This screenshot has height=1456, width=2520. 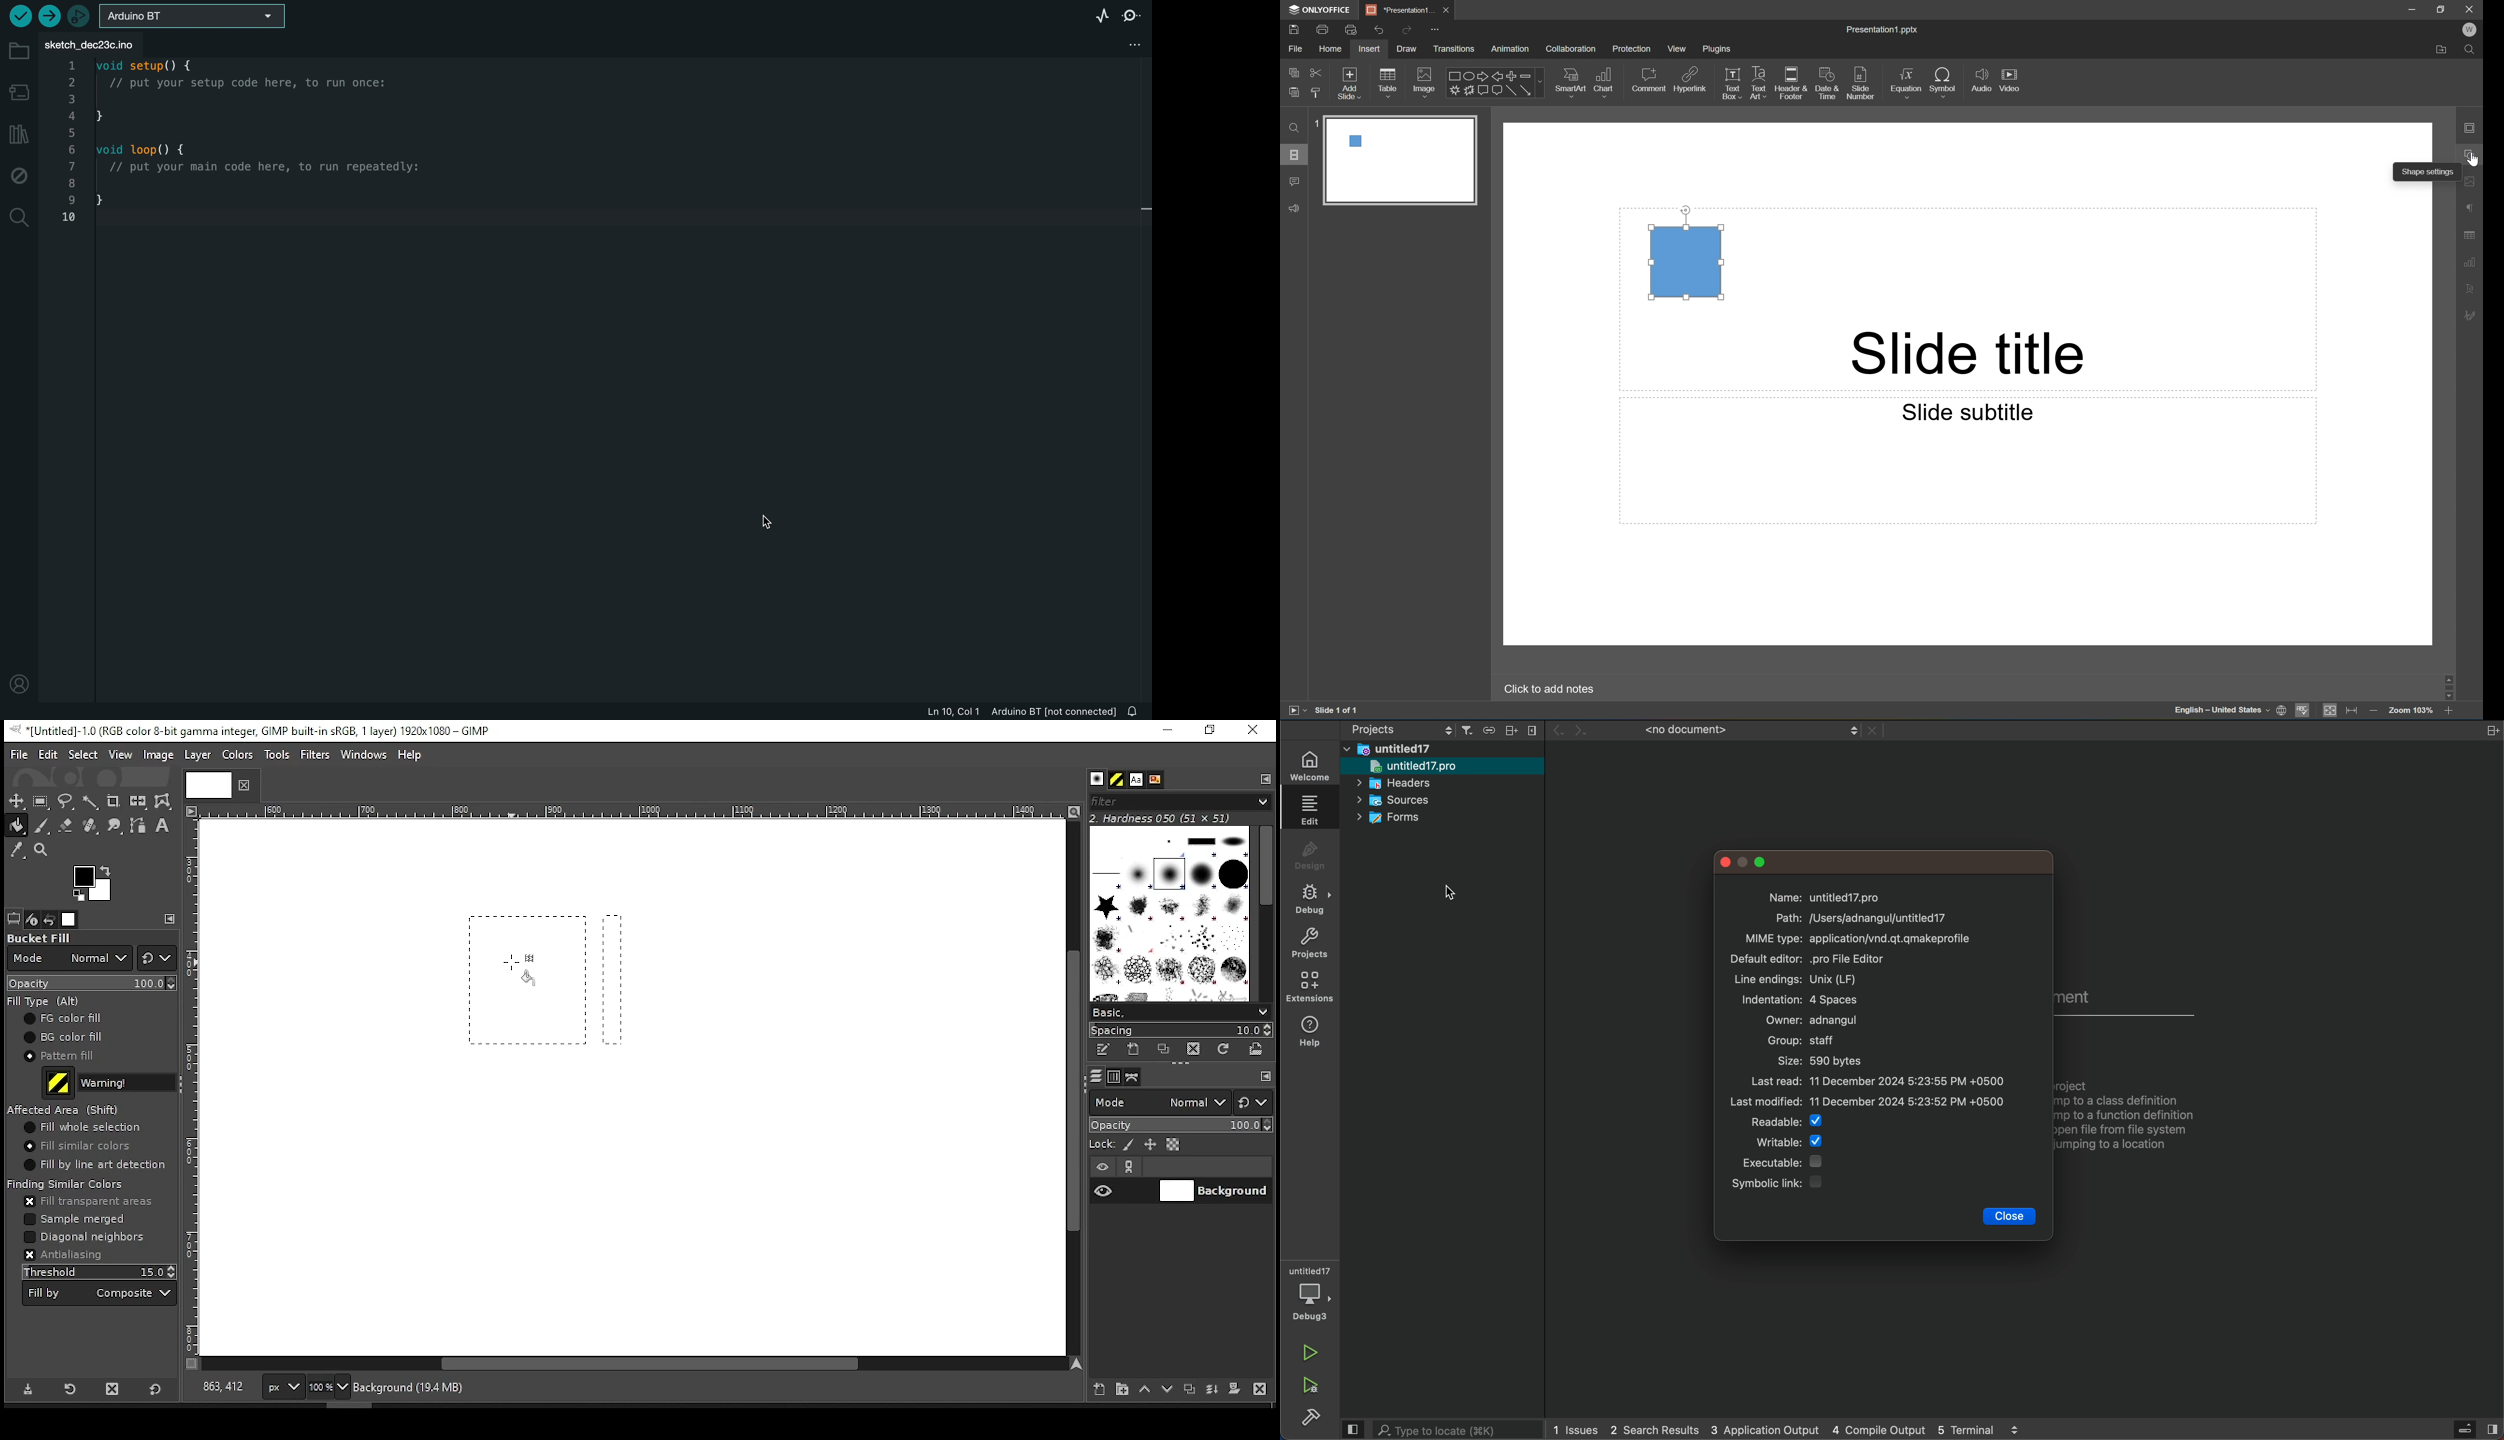 What do you see at coordinates (1821, 93) in the screenshot?
I see `Select slide size` at bounding box center [1821, 93].